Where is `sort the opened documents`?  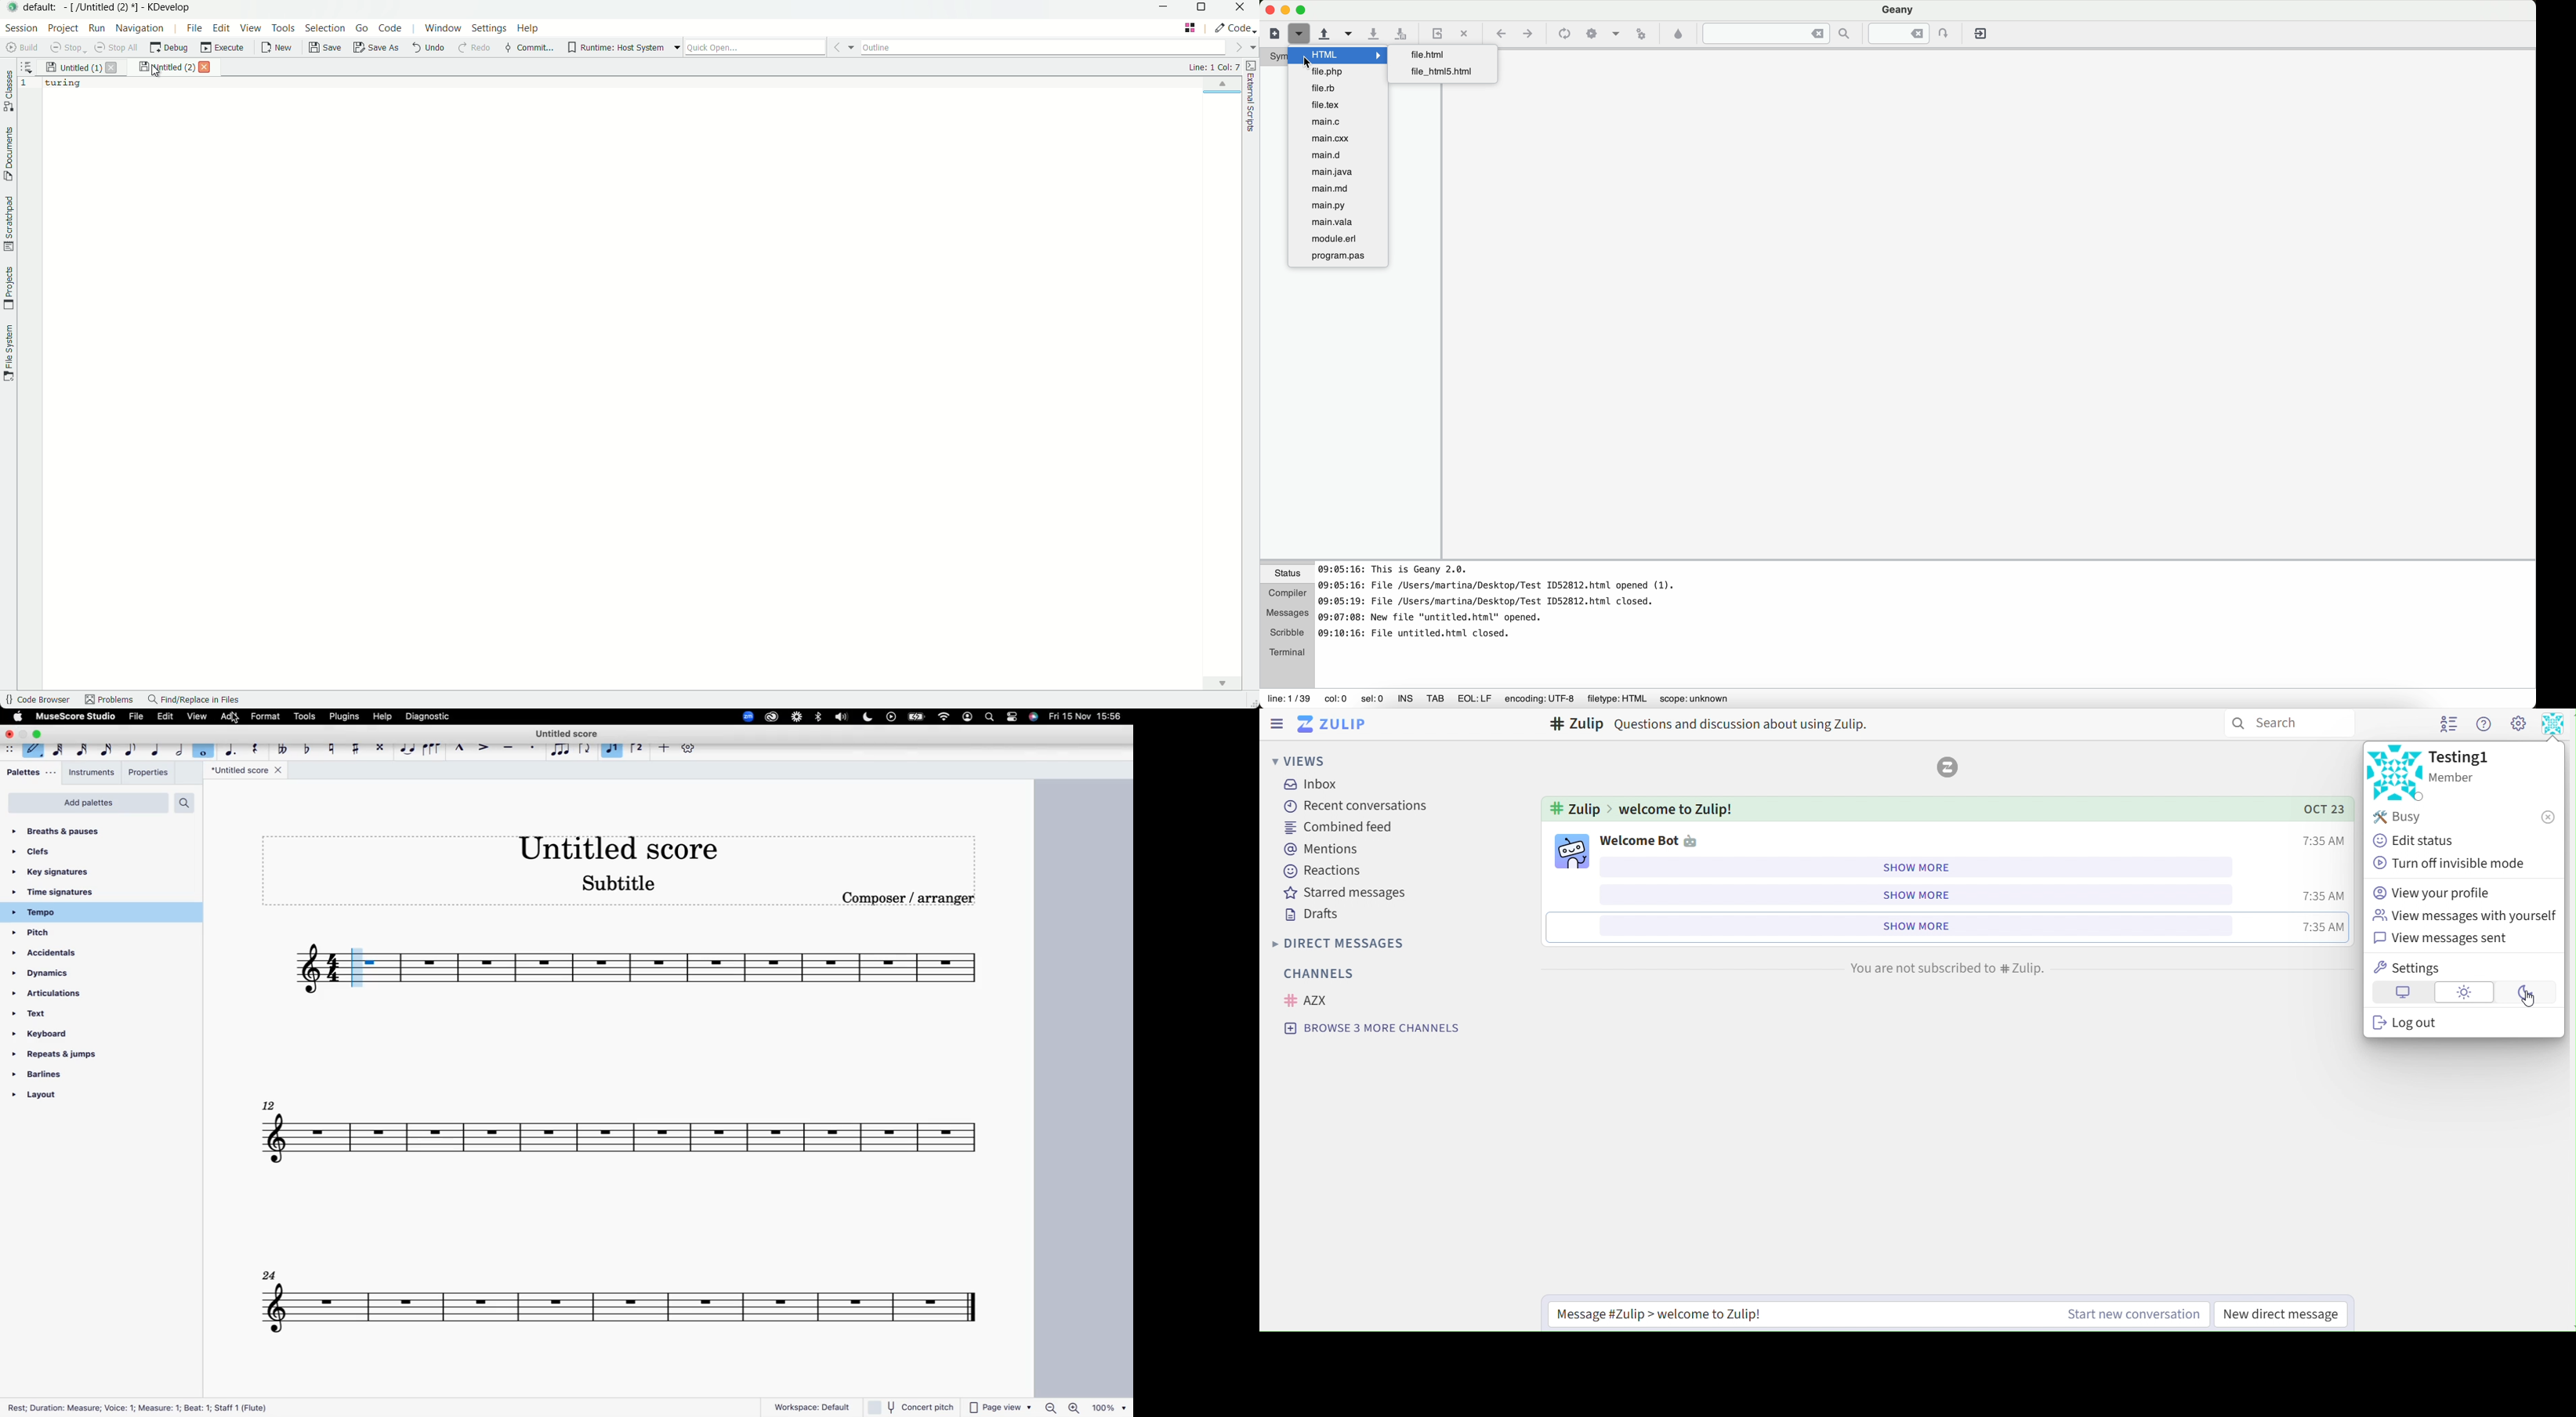
sort the opened documents is located at coordinates (30, 68).